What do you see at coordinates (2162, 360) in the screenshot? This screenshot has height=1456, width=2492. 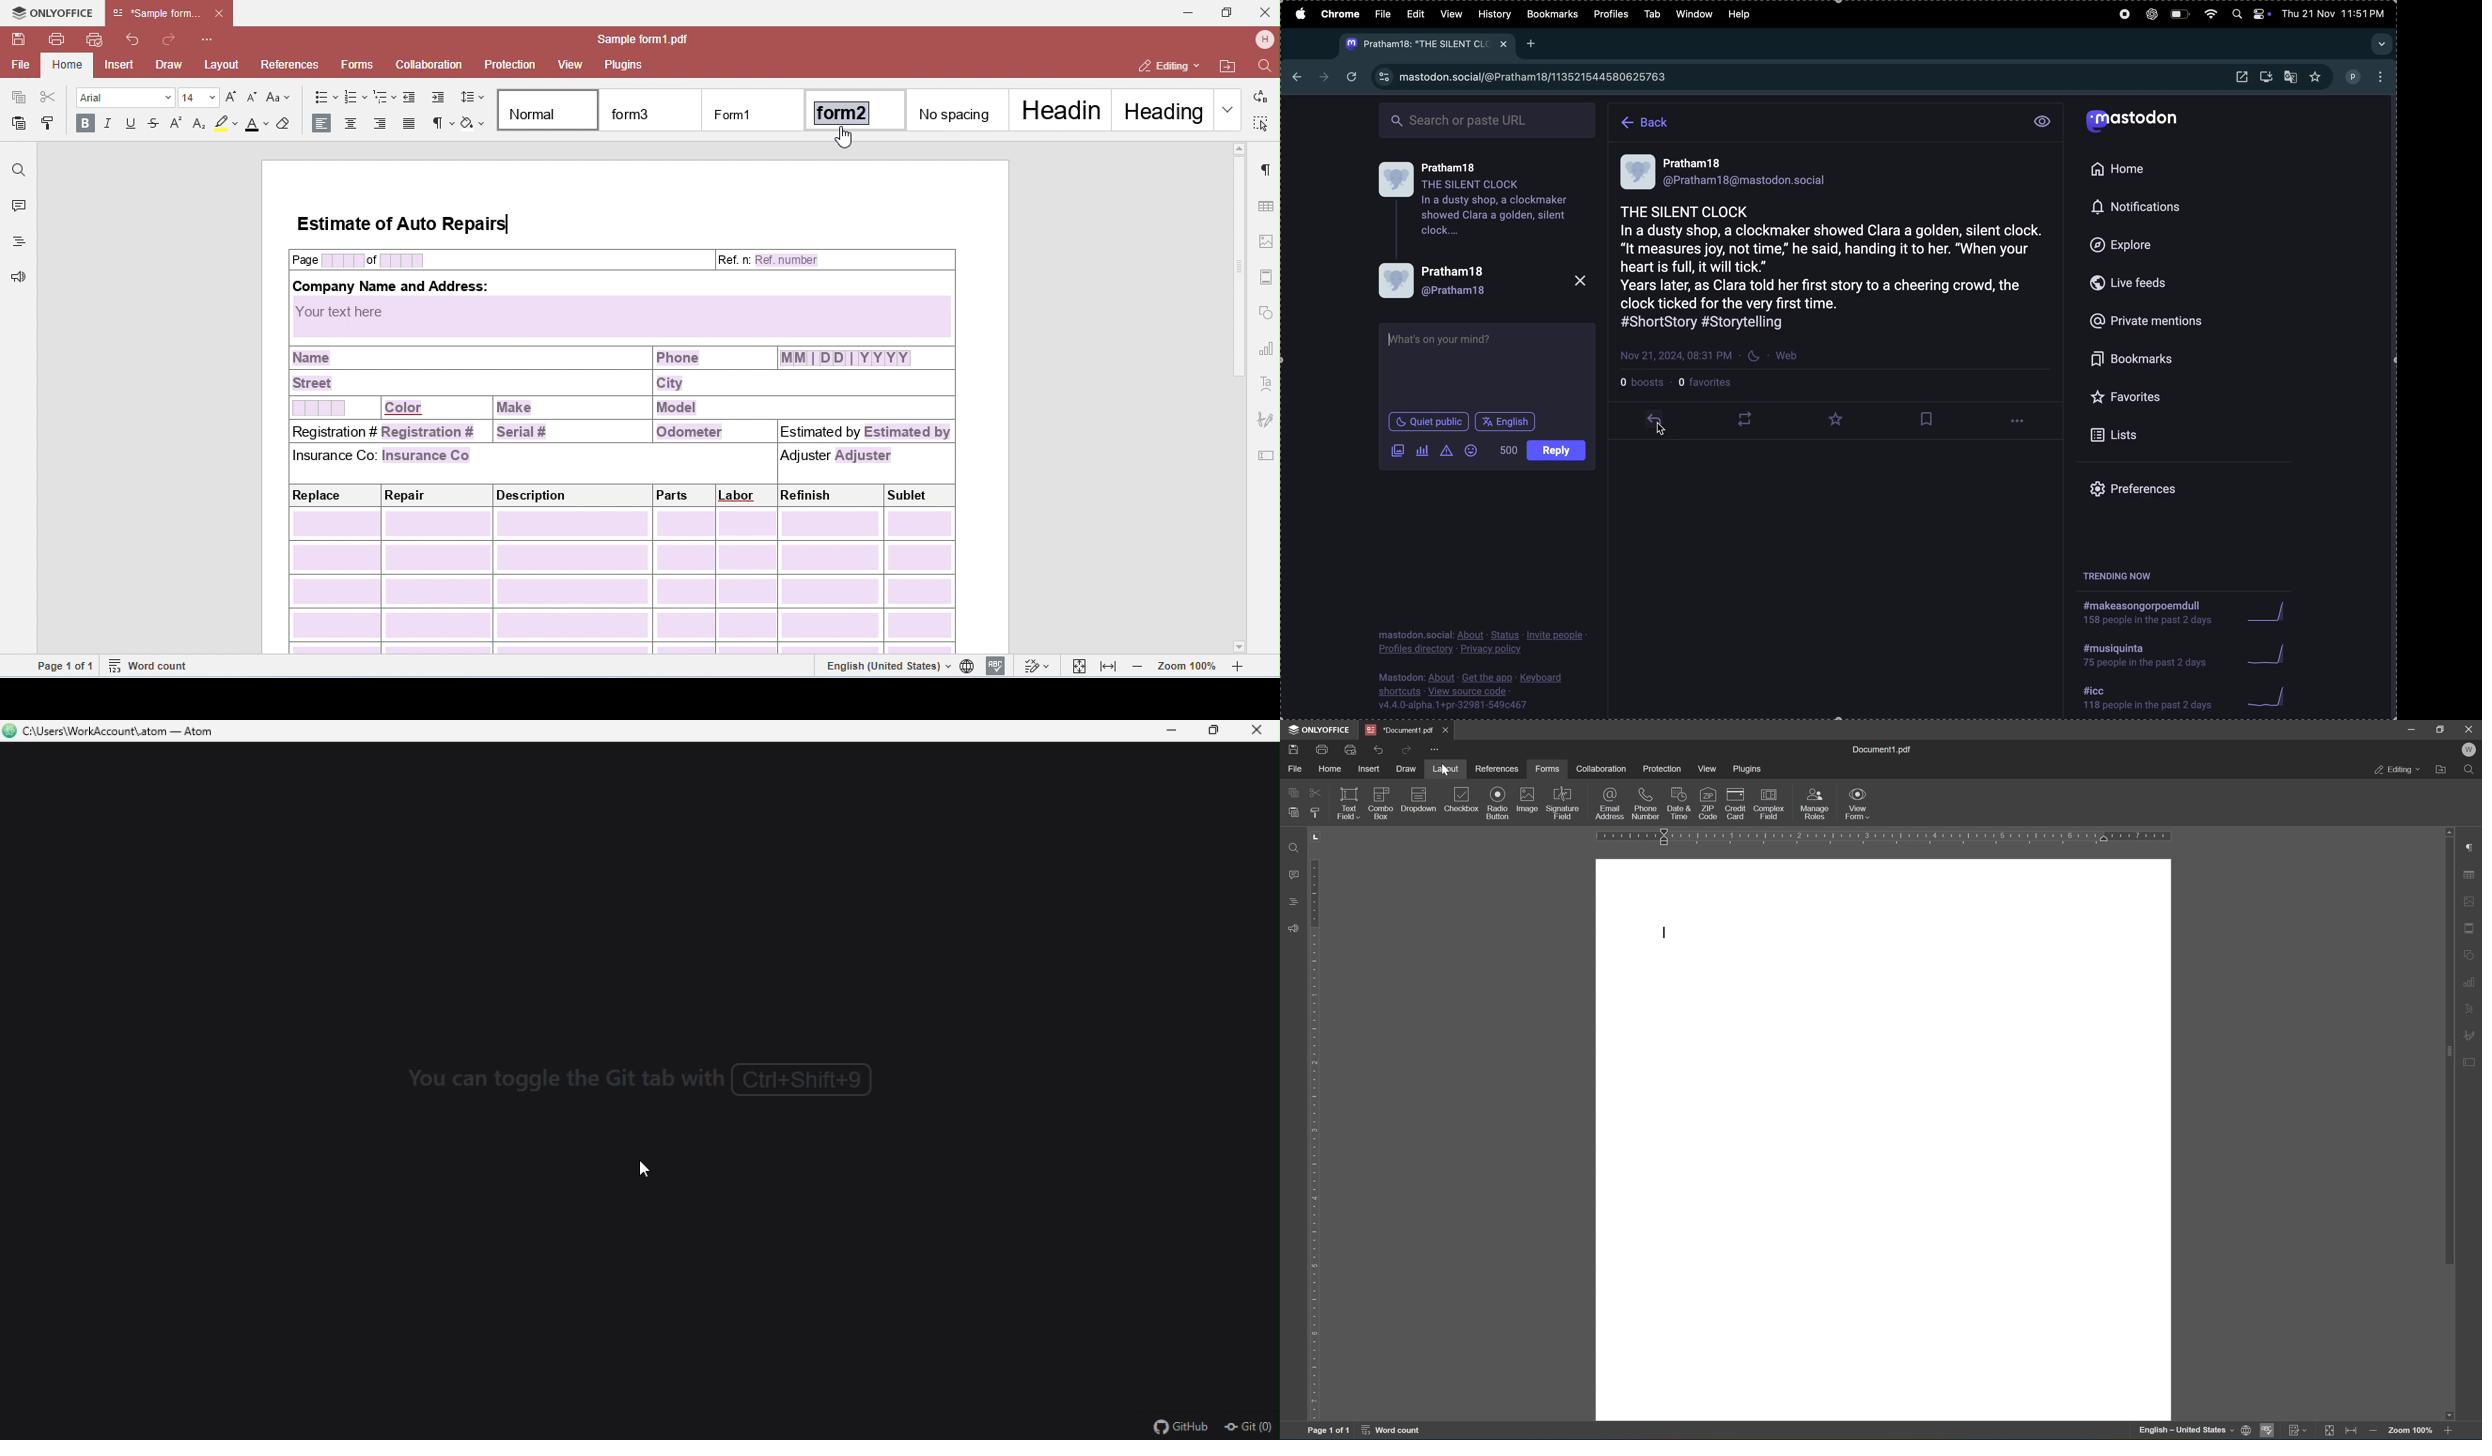 I see `bookmark` at bounding box center [2162, 360].